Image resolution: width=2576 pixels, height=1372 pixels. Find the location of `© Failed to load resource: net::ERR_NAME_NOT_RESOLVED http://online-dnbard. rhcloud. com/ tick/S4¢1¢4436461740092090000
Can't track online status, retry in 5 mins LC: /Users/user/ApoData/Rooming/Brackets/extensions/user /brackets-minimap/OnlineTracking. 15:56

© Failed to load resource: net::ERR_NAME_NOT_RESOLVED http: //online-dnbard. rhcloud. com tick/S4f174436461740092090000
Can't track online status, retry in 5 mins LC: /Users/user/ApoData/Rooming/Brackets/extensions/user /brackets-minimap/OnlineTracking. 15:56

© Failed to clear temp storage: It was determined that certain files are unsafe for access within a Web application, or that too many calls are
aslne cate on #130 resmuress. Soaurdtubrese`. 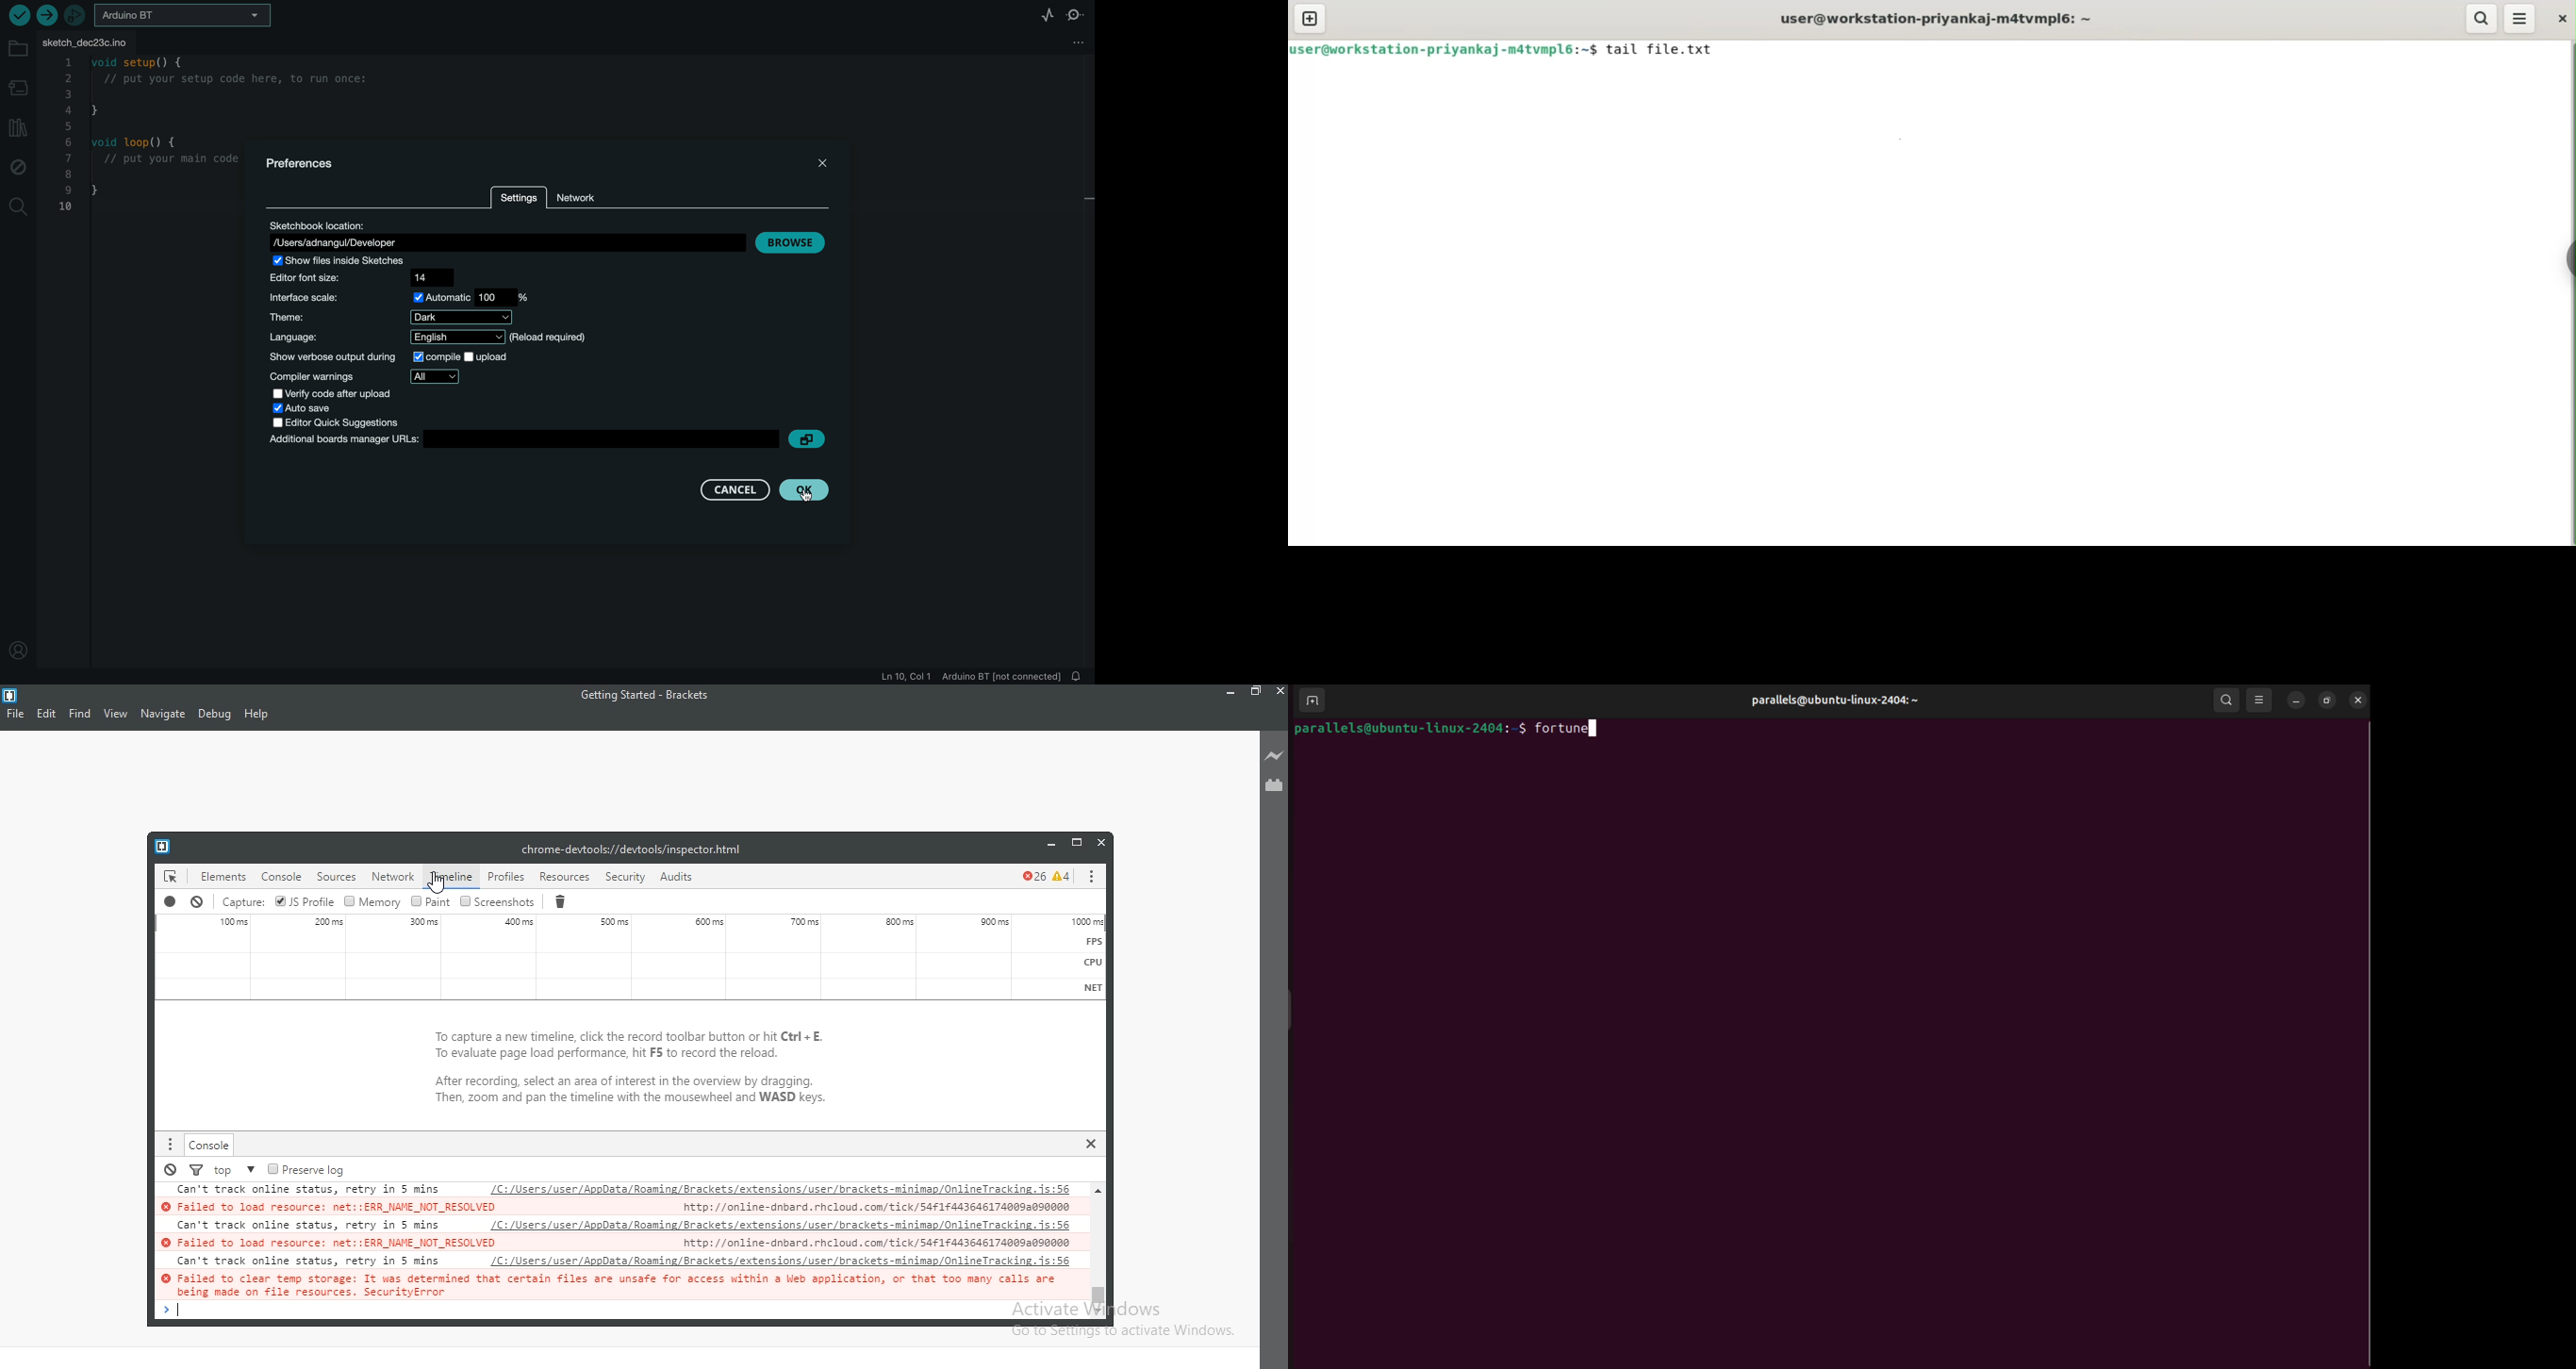

© Failed to load resource: net::ERR_NAME_NOT_RESOLVED http://online-dnbard. rhcloud. com/ tick/S4¢1¢4436461740092090000
Can't track online status, retry in 5 mins LC: /Users/user/ApoData/Rooming/Brackets/extensions/user /brackets-minimap/OnlineTracking. 15:56

© Failed to load resource: net::ERR_NAME_NOT_RESOLVED http: //online-dnbard. rhcloud. com tick/S4f174436461740092090000
Can't track online status, retry in 5 mins LC: /Users/user/ApoData/Rooming/Brackets/extensions/user /brackets-minimap/OnlineTracking. 15:56

© Failed to clear temp storage: It was determined that certain files are unsafe for access within a Web application, or that too many calls are
aslne cate on #130 resmuress. Soaurdtubrese is located at coordinates (619, 1240).